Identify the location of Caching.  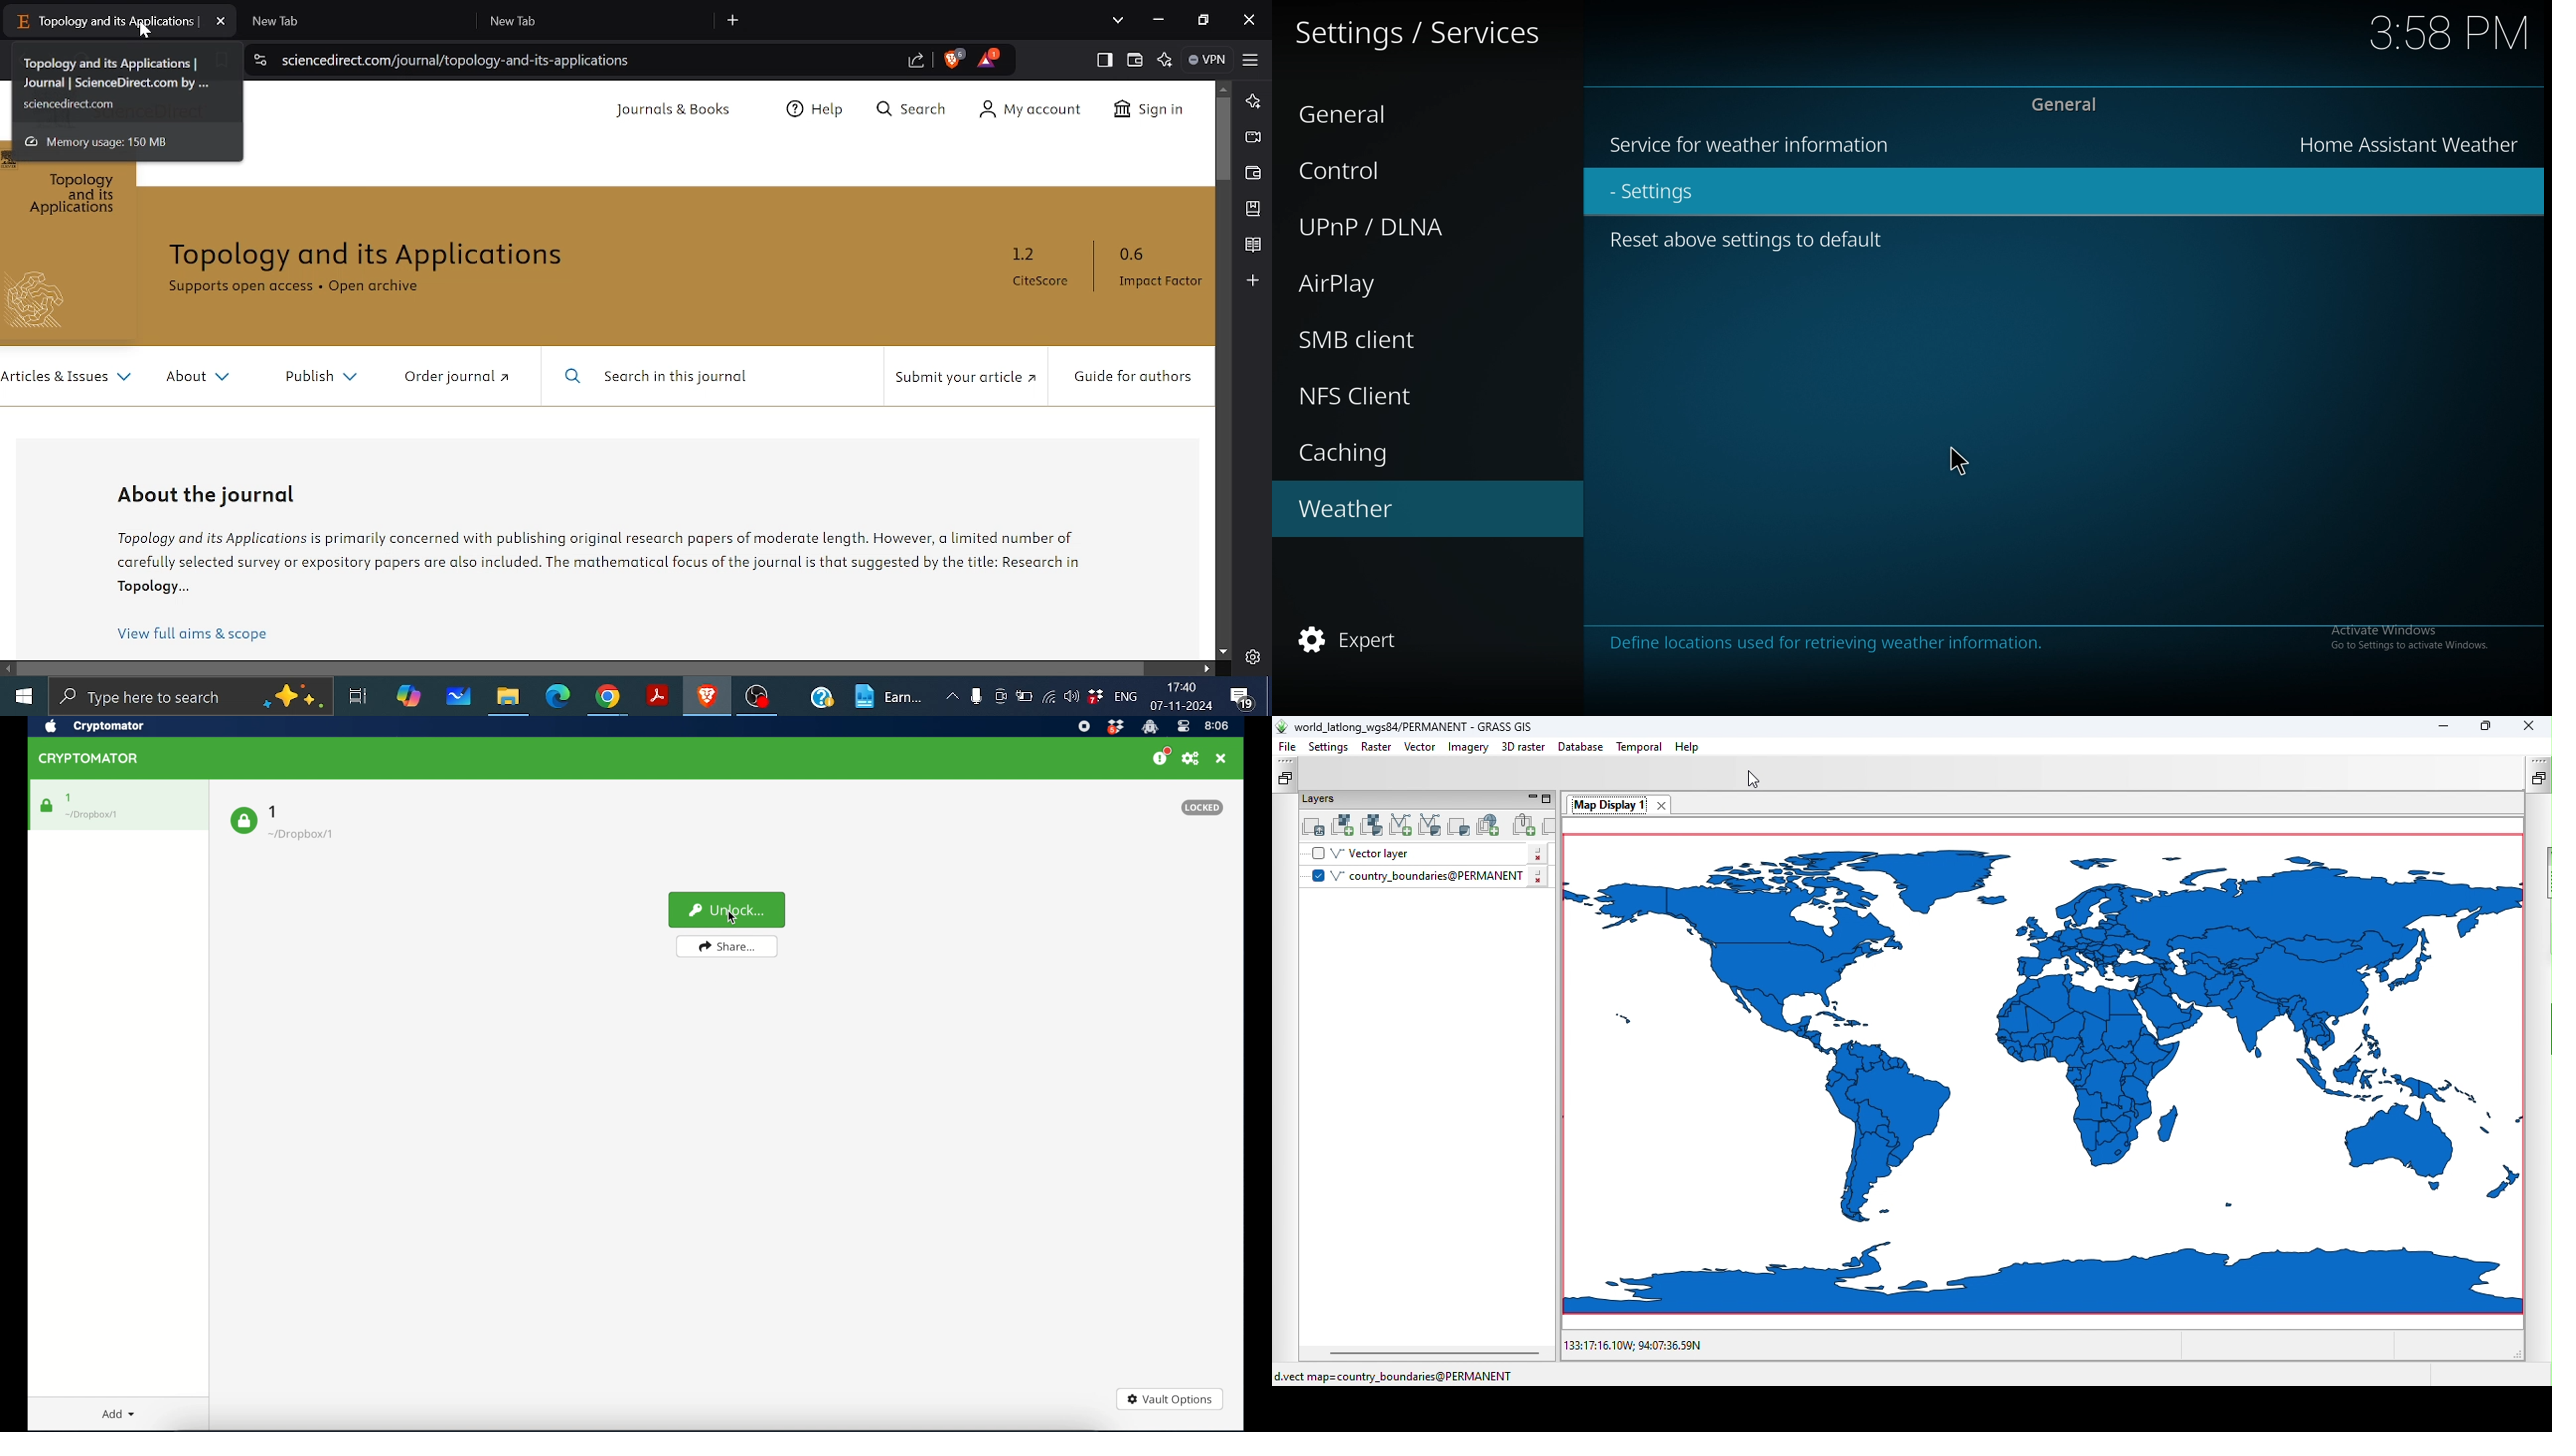
(1358, 450).